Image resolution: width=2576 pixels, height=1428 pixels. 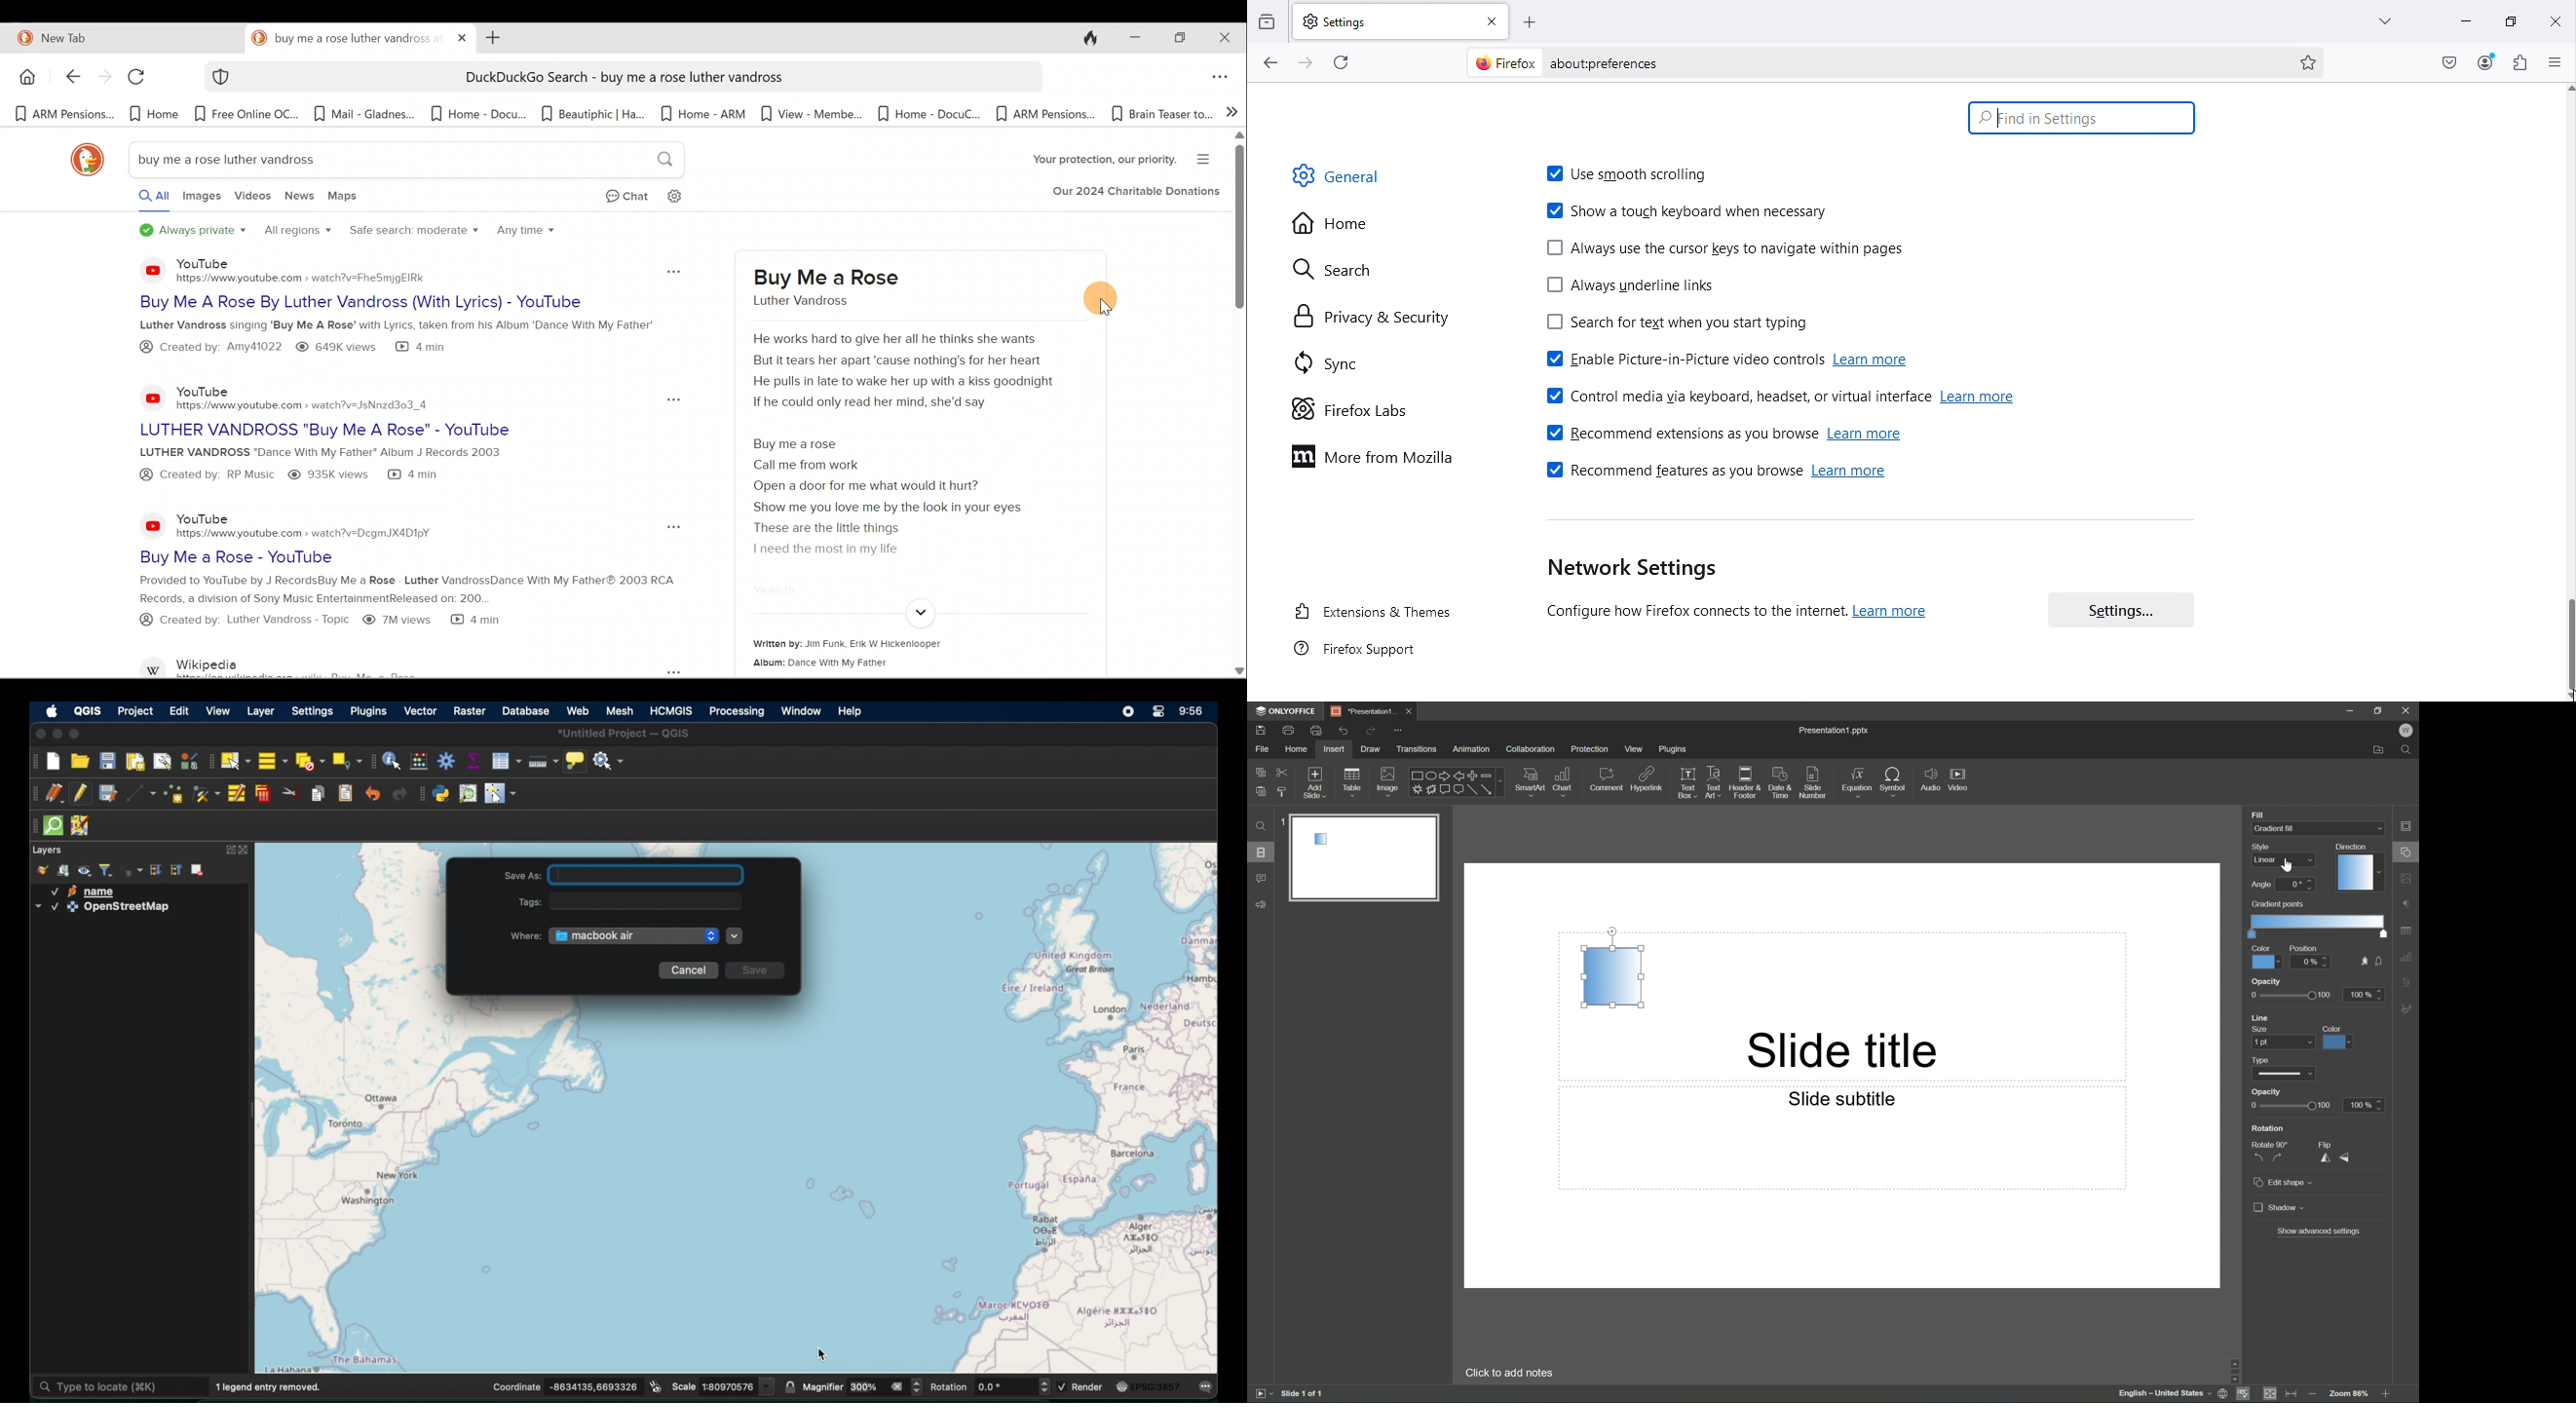 I want to click on move down, so click(x=2567, y=697).